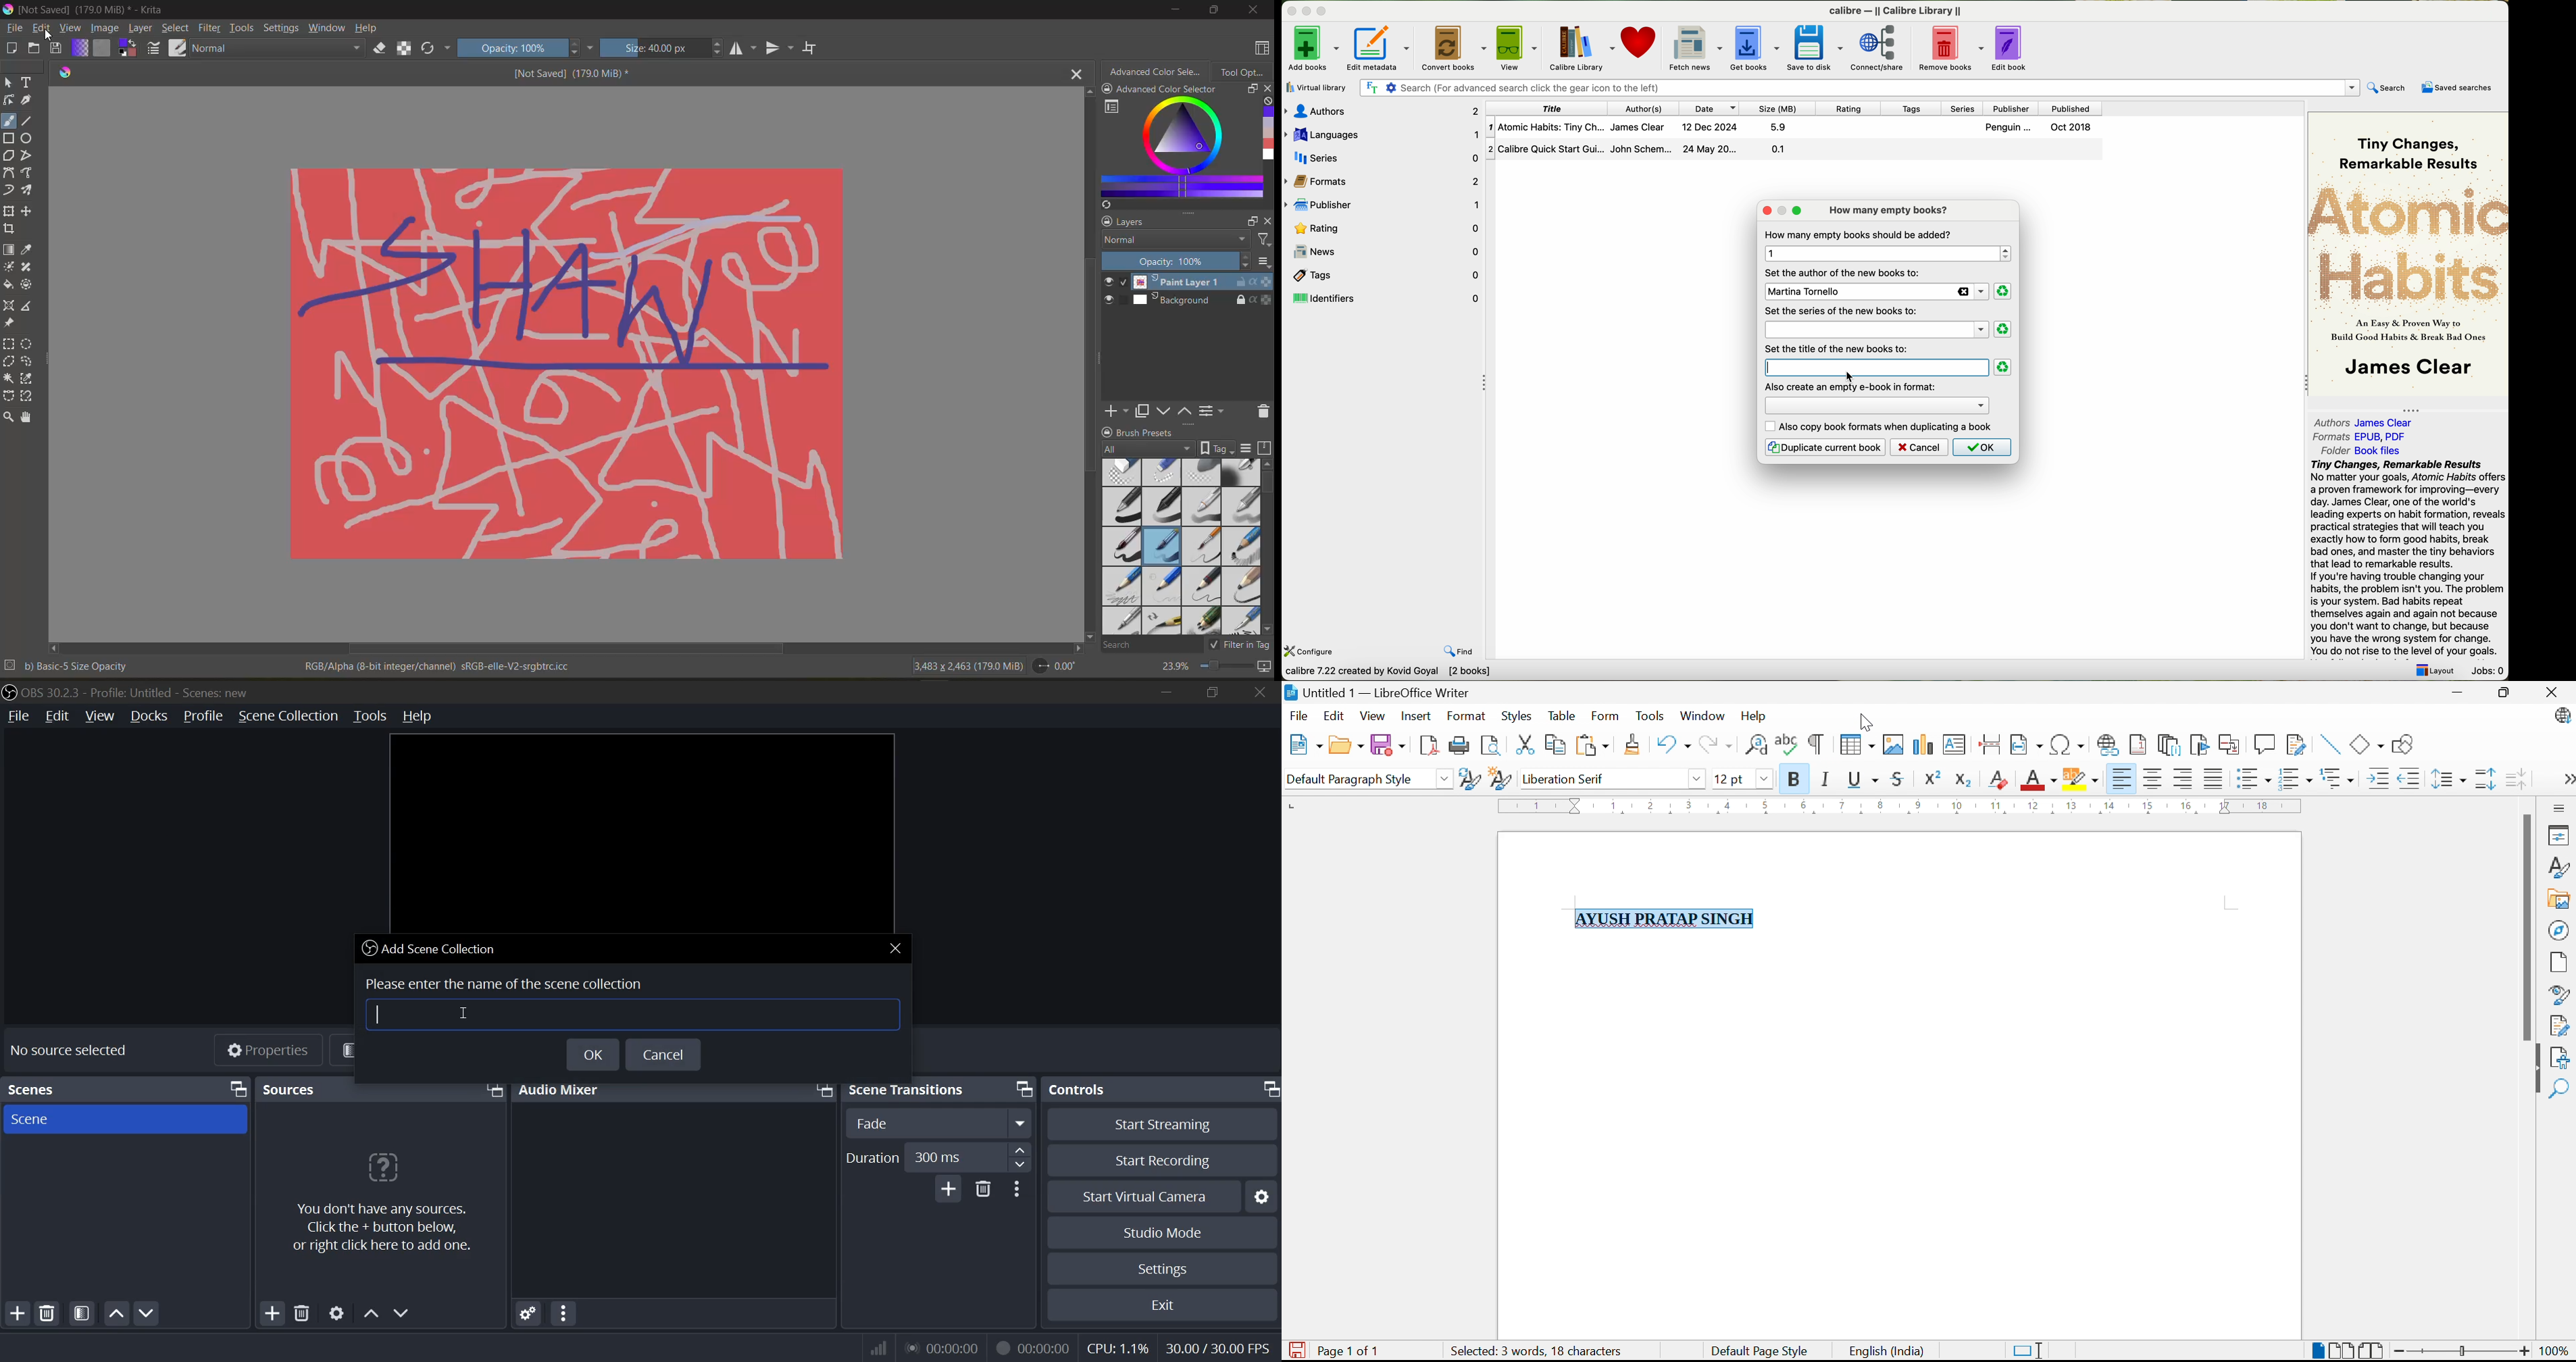  Describe the element at coordinates (2361, 436) in the screenshot. I see `formats` at that location.